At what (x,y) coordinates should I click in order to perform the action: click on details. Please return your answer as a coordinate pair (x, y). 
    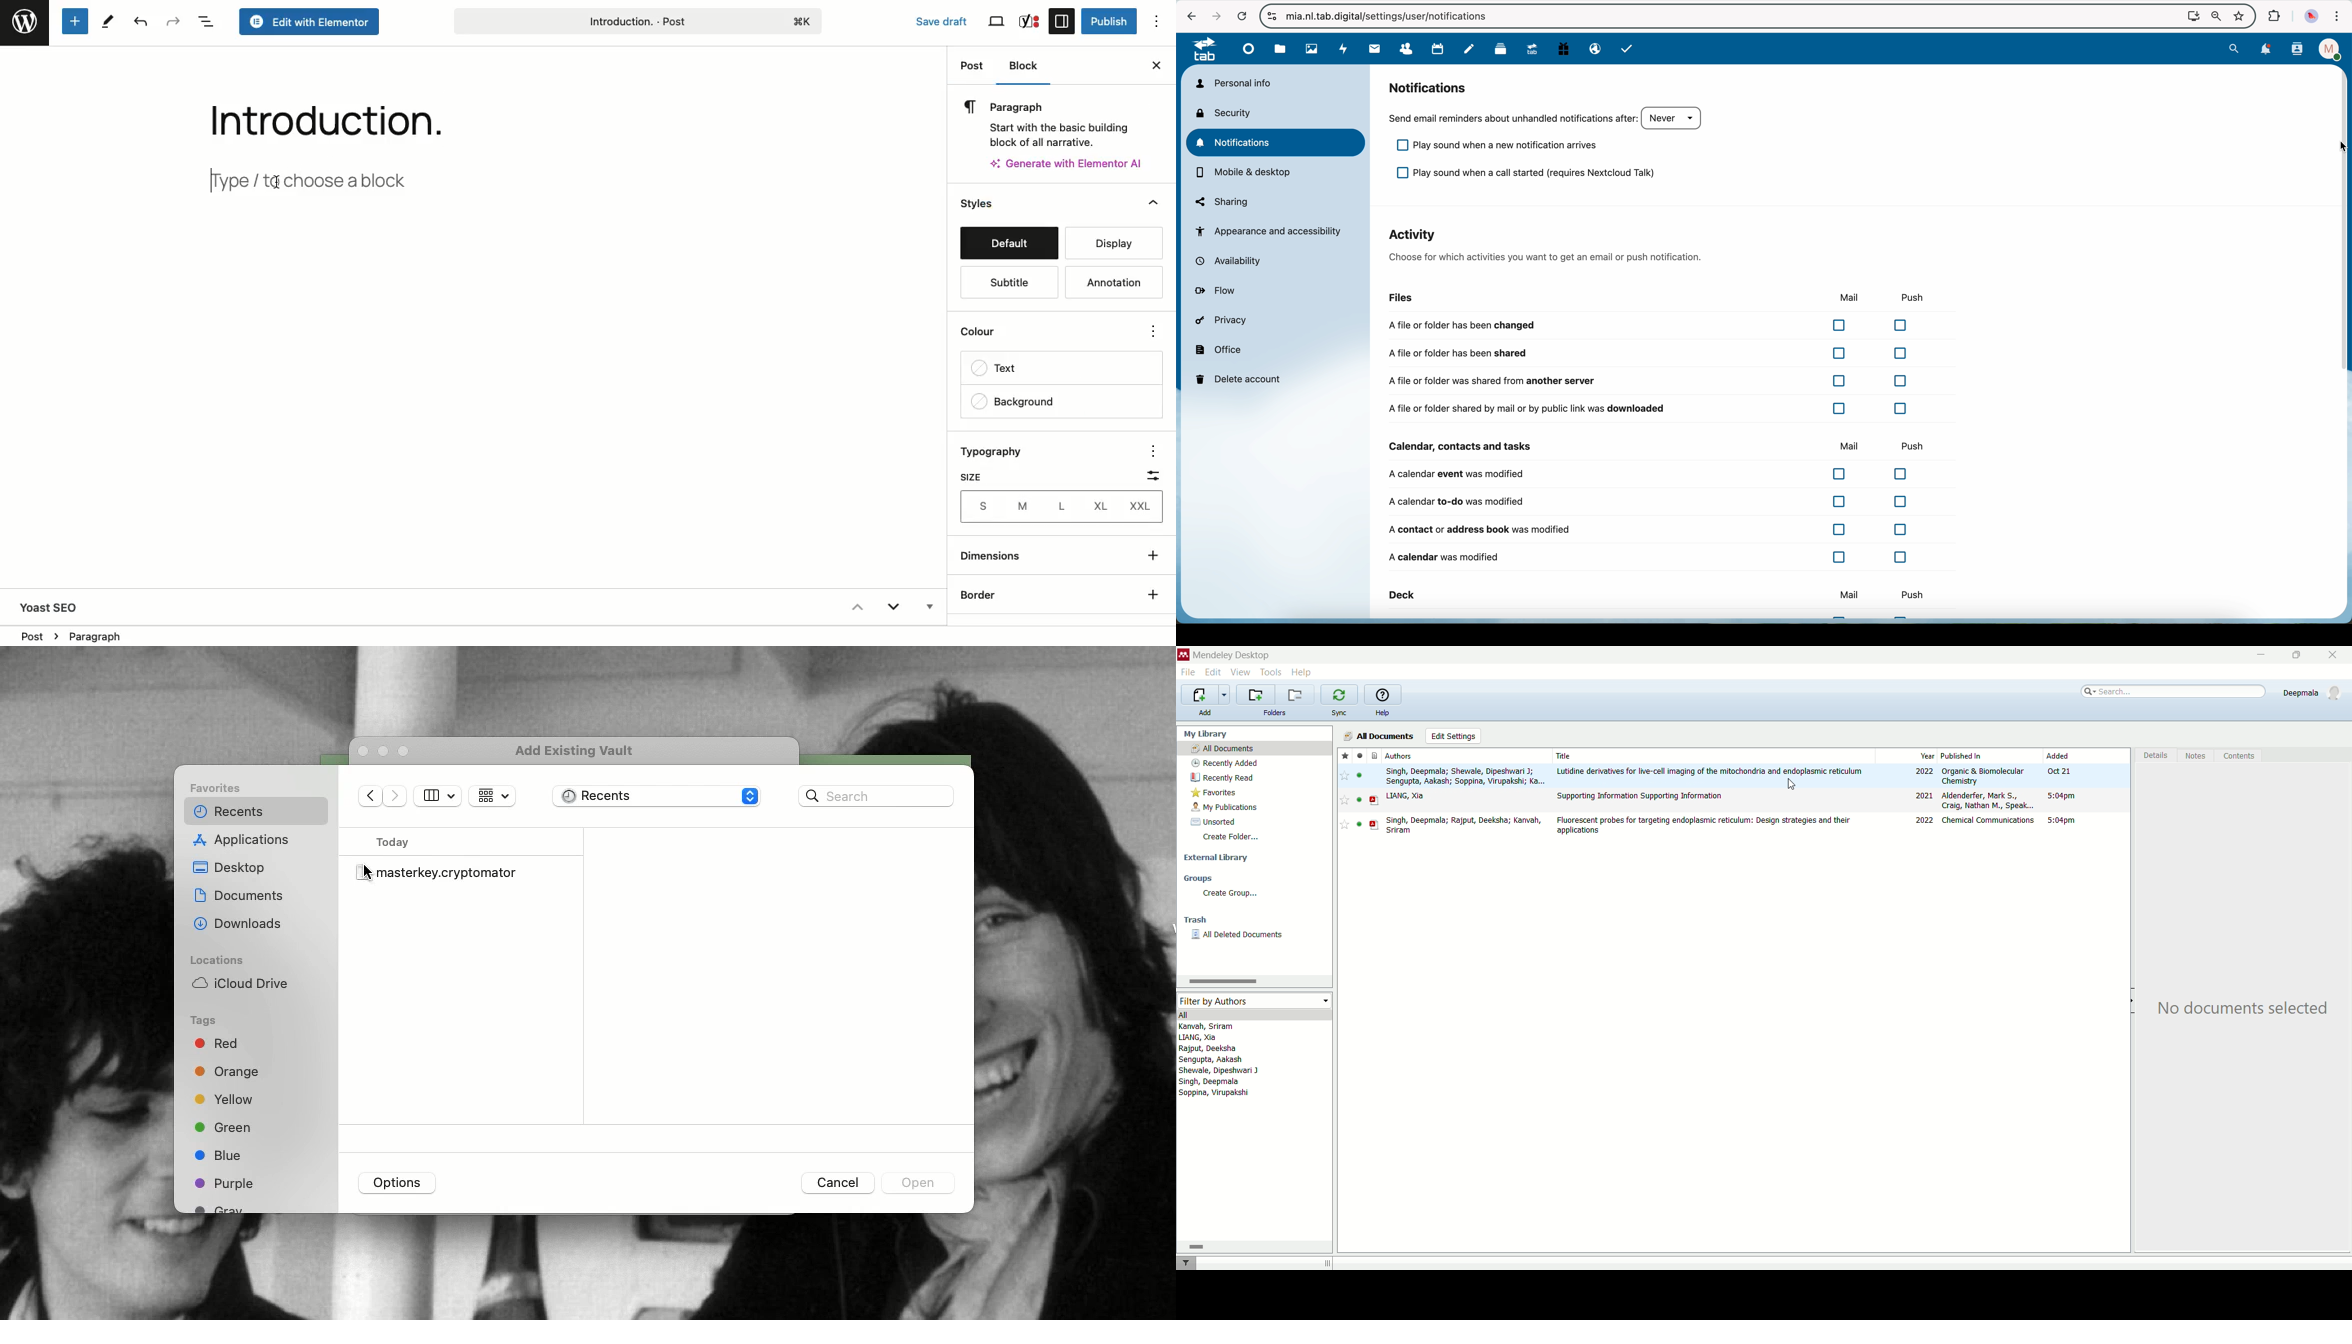
    Looking at the image, I should click on (2155, 756).